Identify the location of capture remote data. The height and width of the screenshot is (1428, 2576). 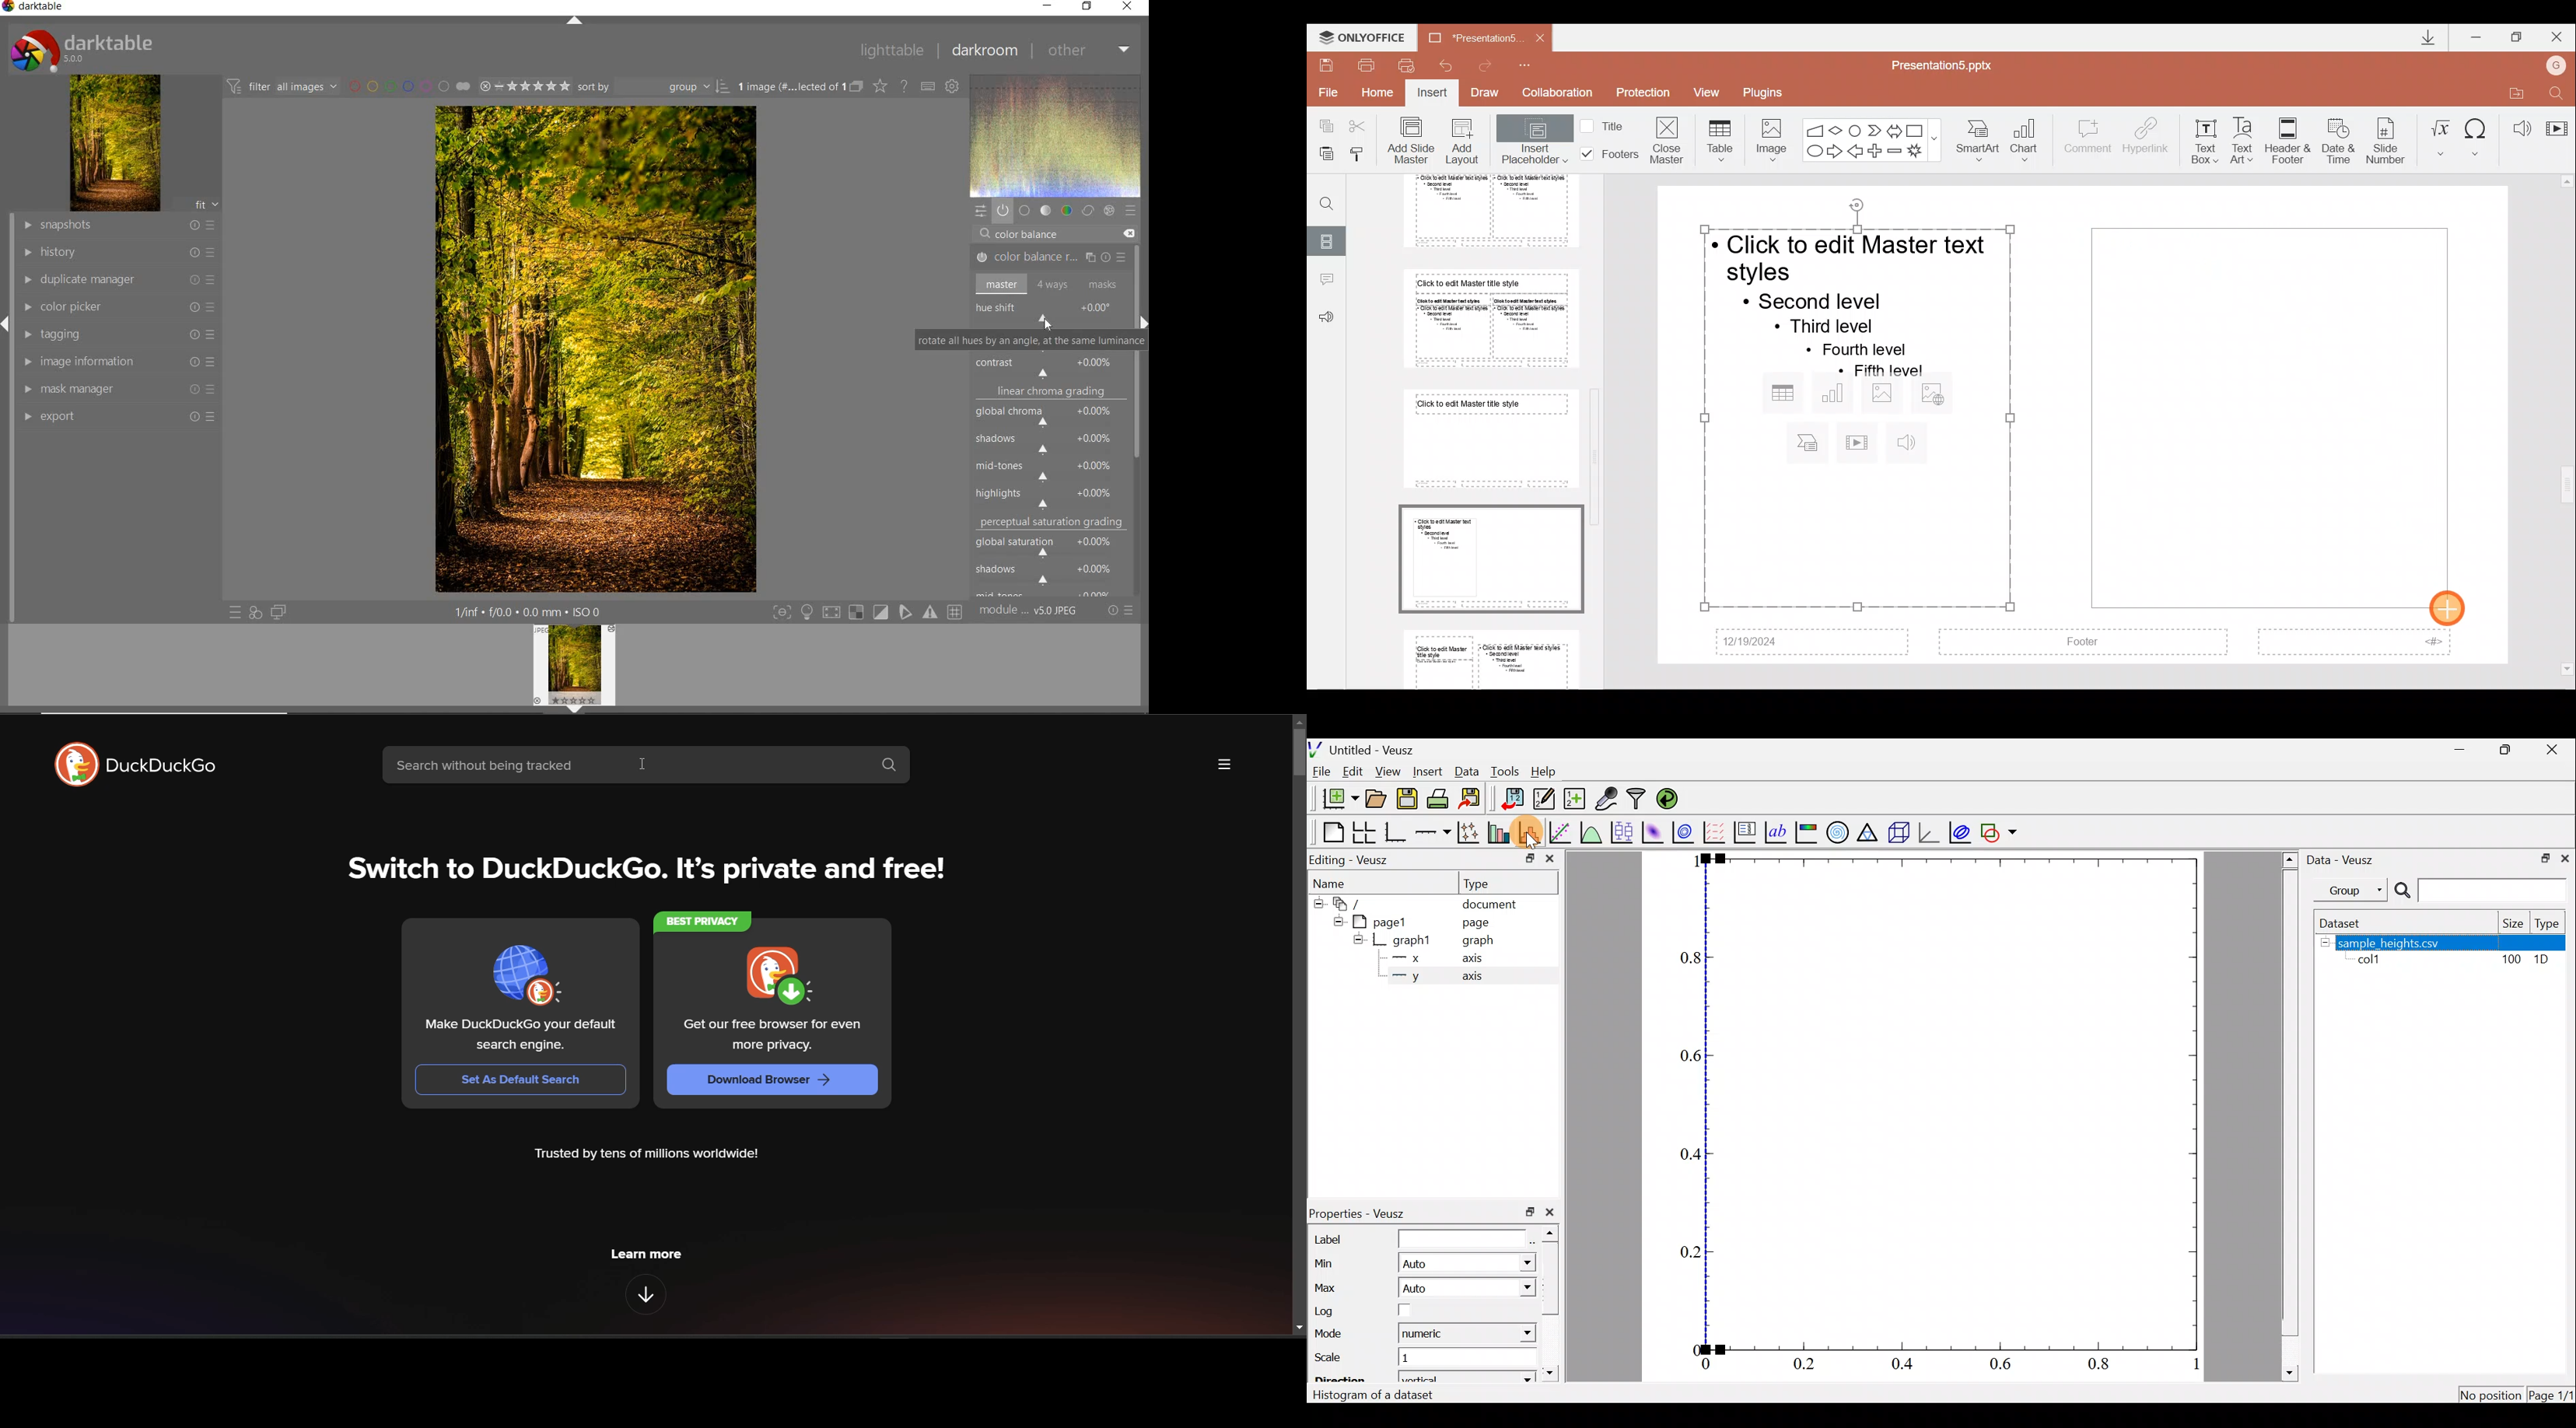
(1605, 798).